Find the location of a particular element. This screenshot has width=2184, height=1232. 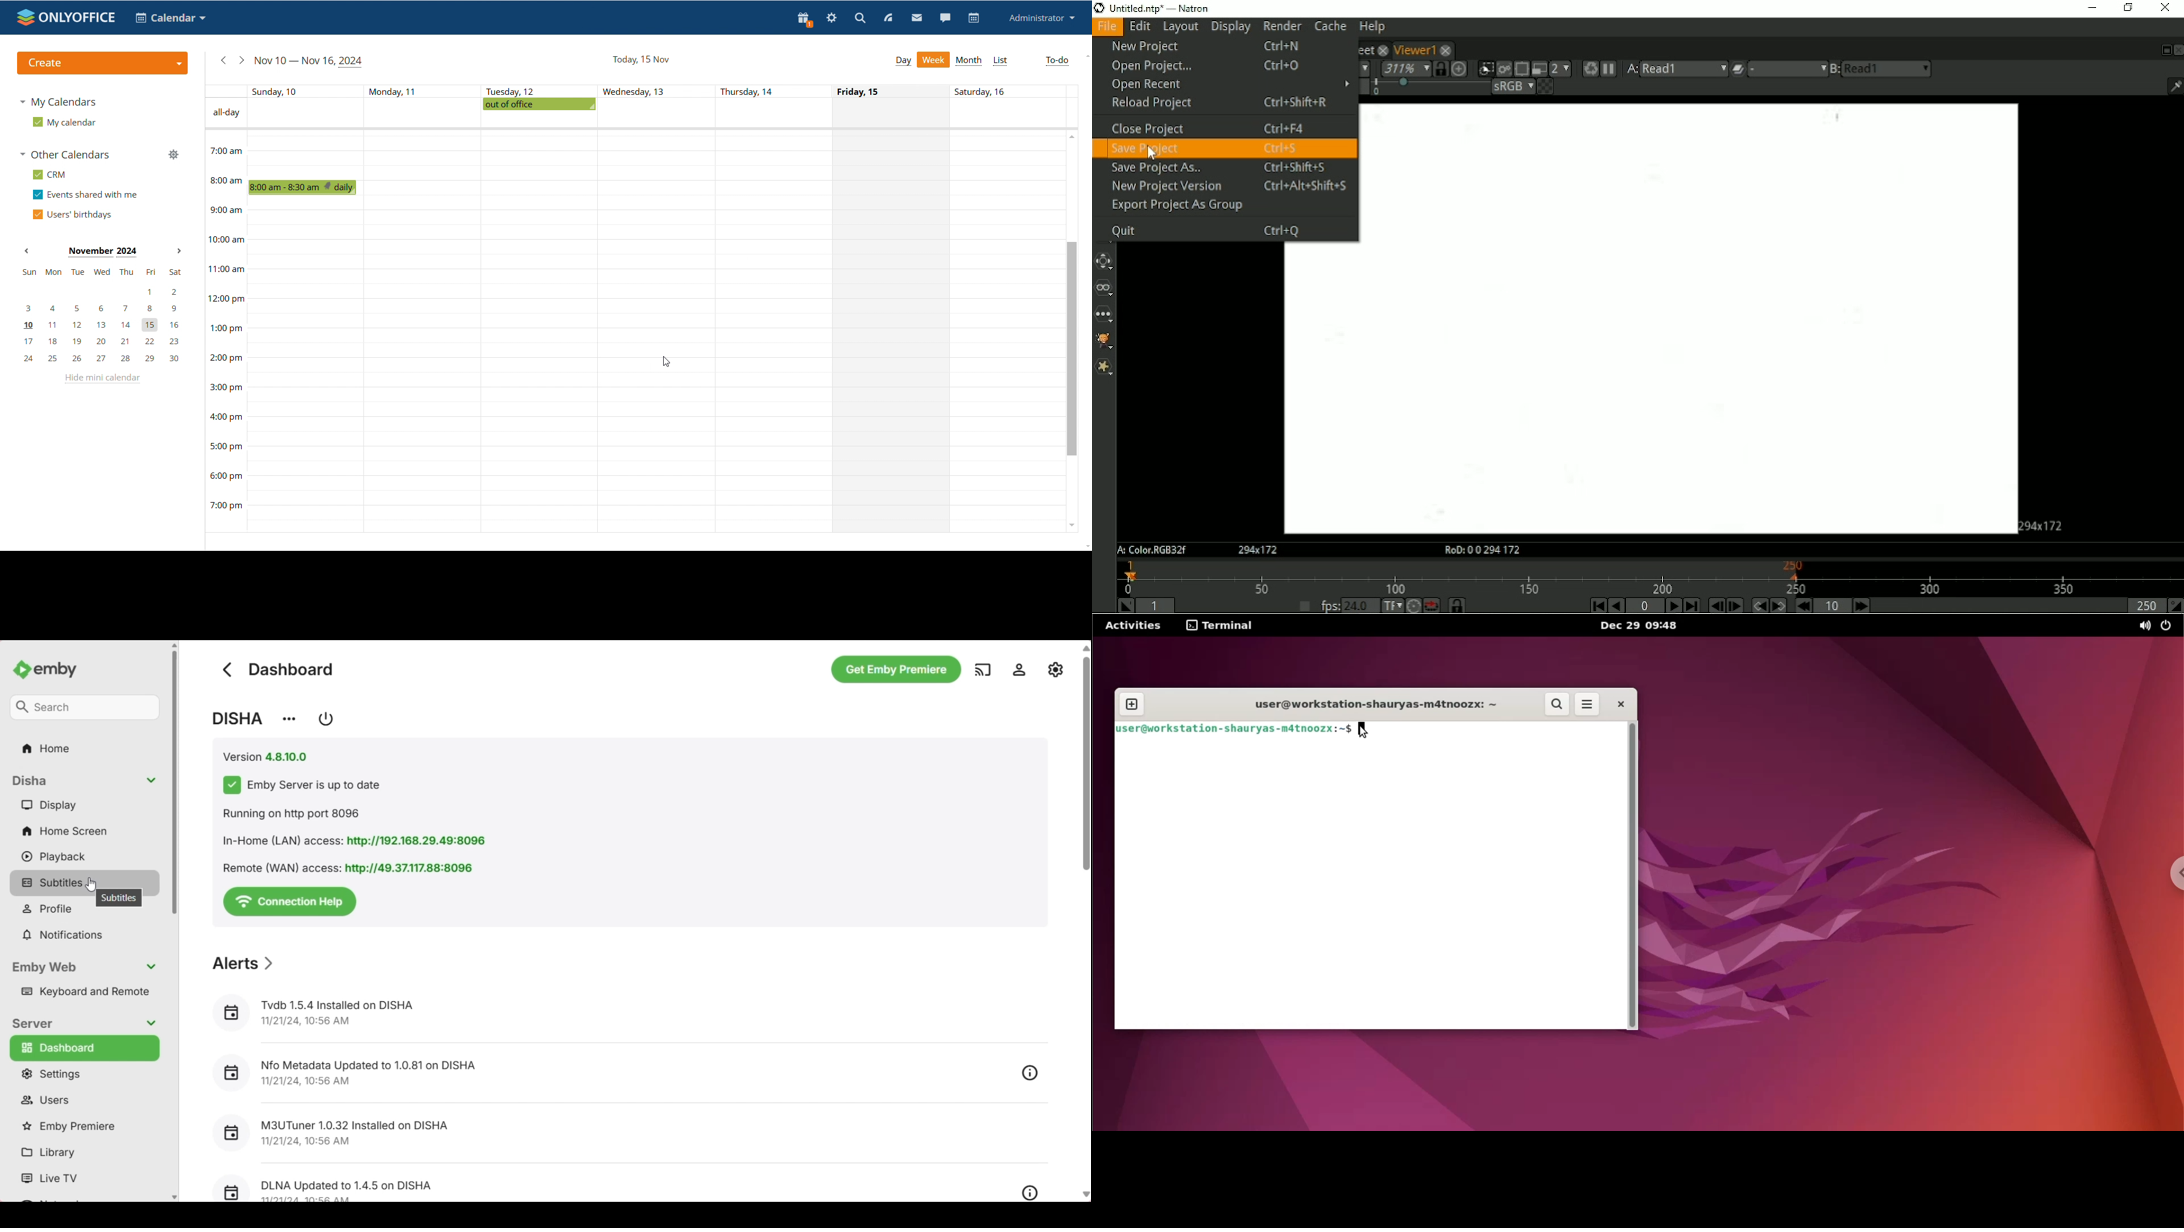

text is located at coordinates (863, 91).